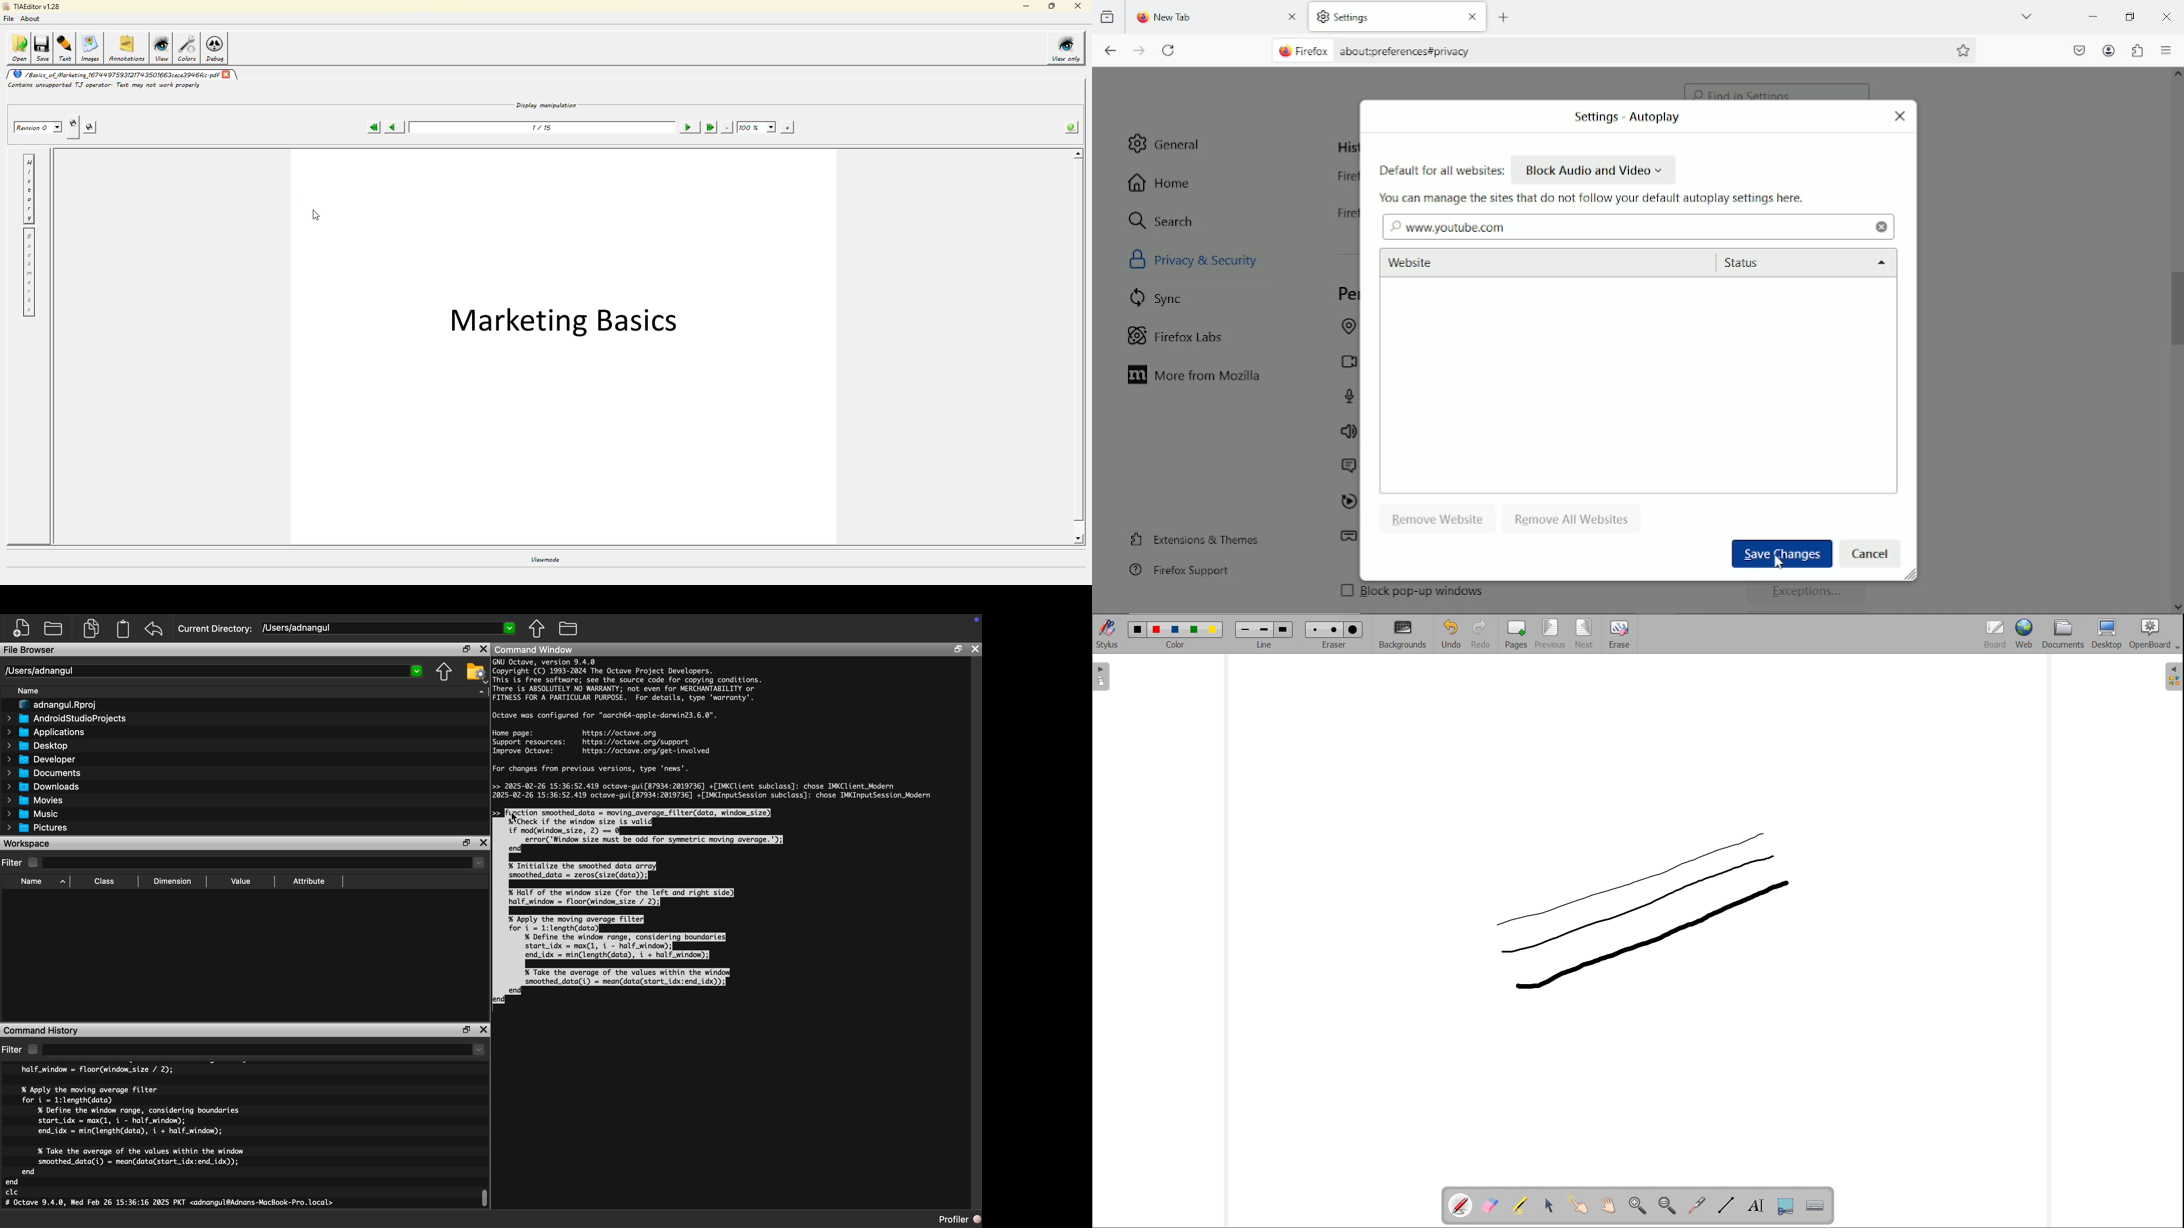 This screenshot has width=2184, height=1232. What do you see at coordinates (1345, 590) in the screenshot?
I see `checkbox` at bounding box center [1345, 590].